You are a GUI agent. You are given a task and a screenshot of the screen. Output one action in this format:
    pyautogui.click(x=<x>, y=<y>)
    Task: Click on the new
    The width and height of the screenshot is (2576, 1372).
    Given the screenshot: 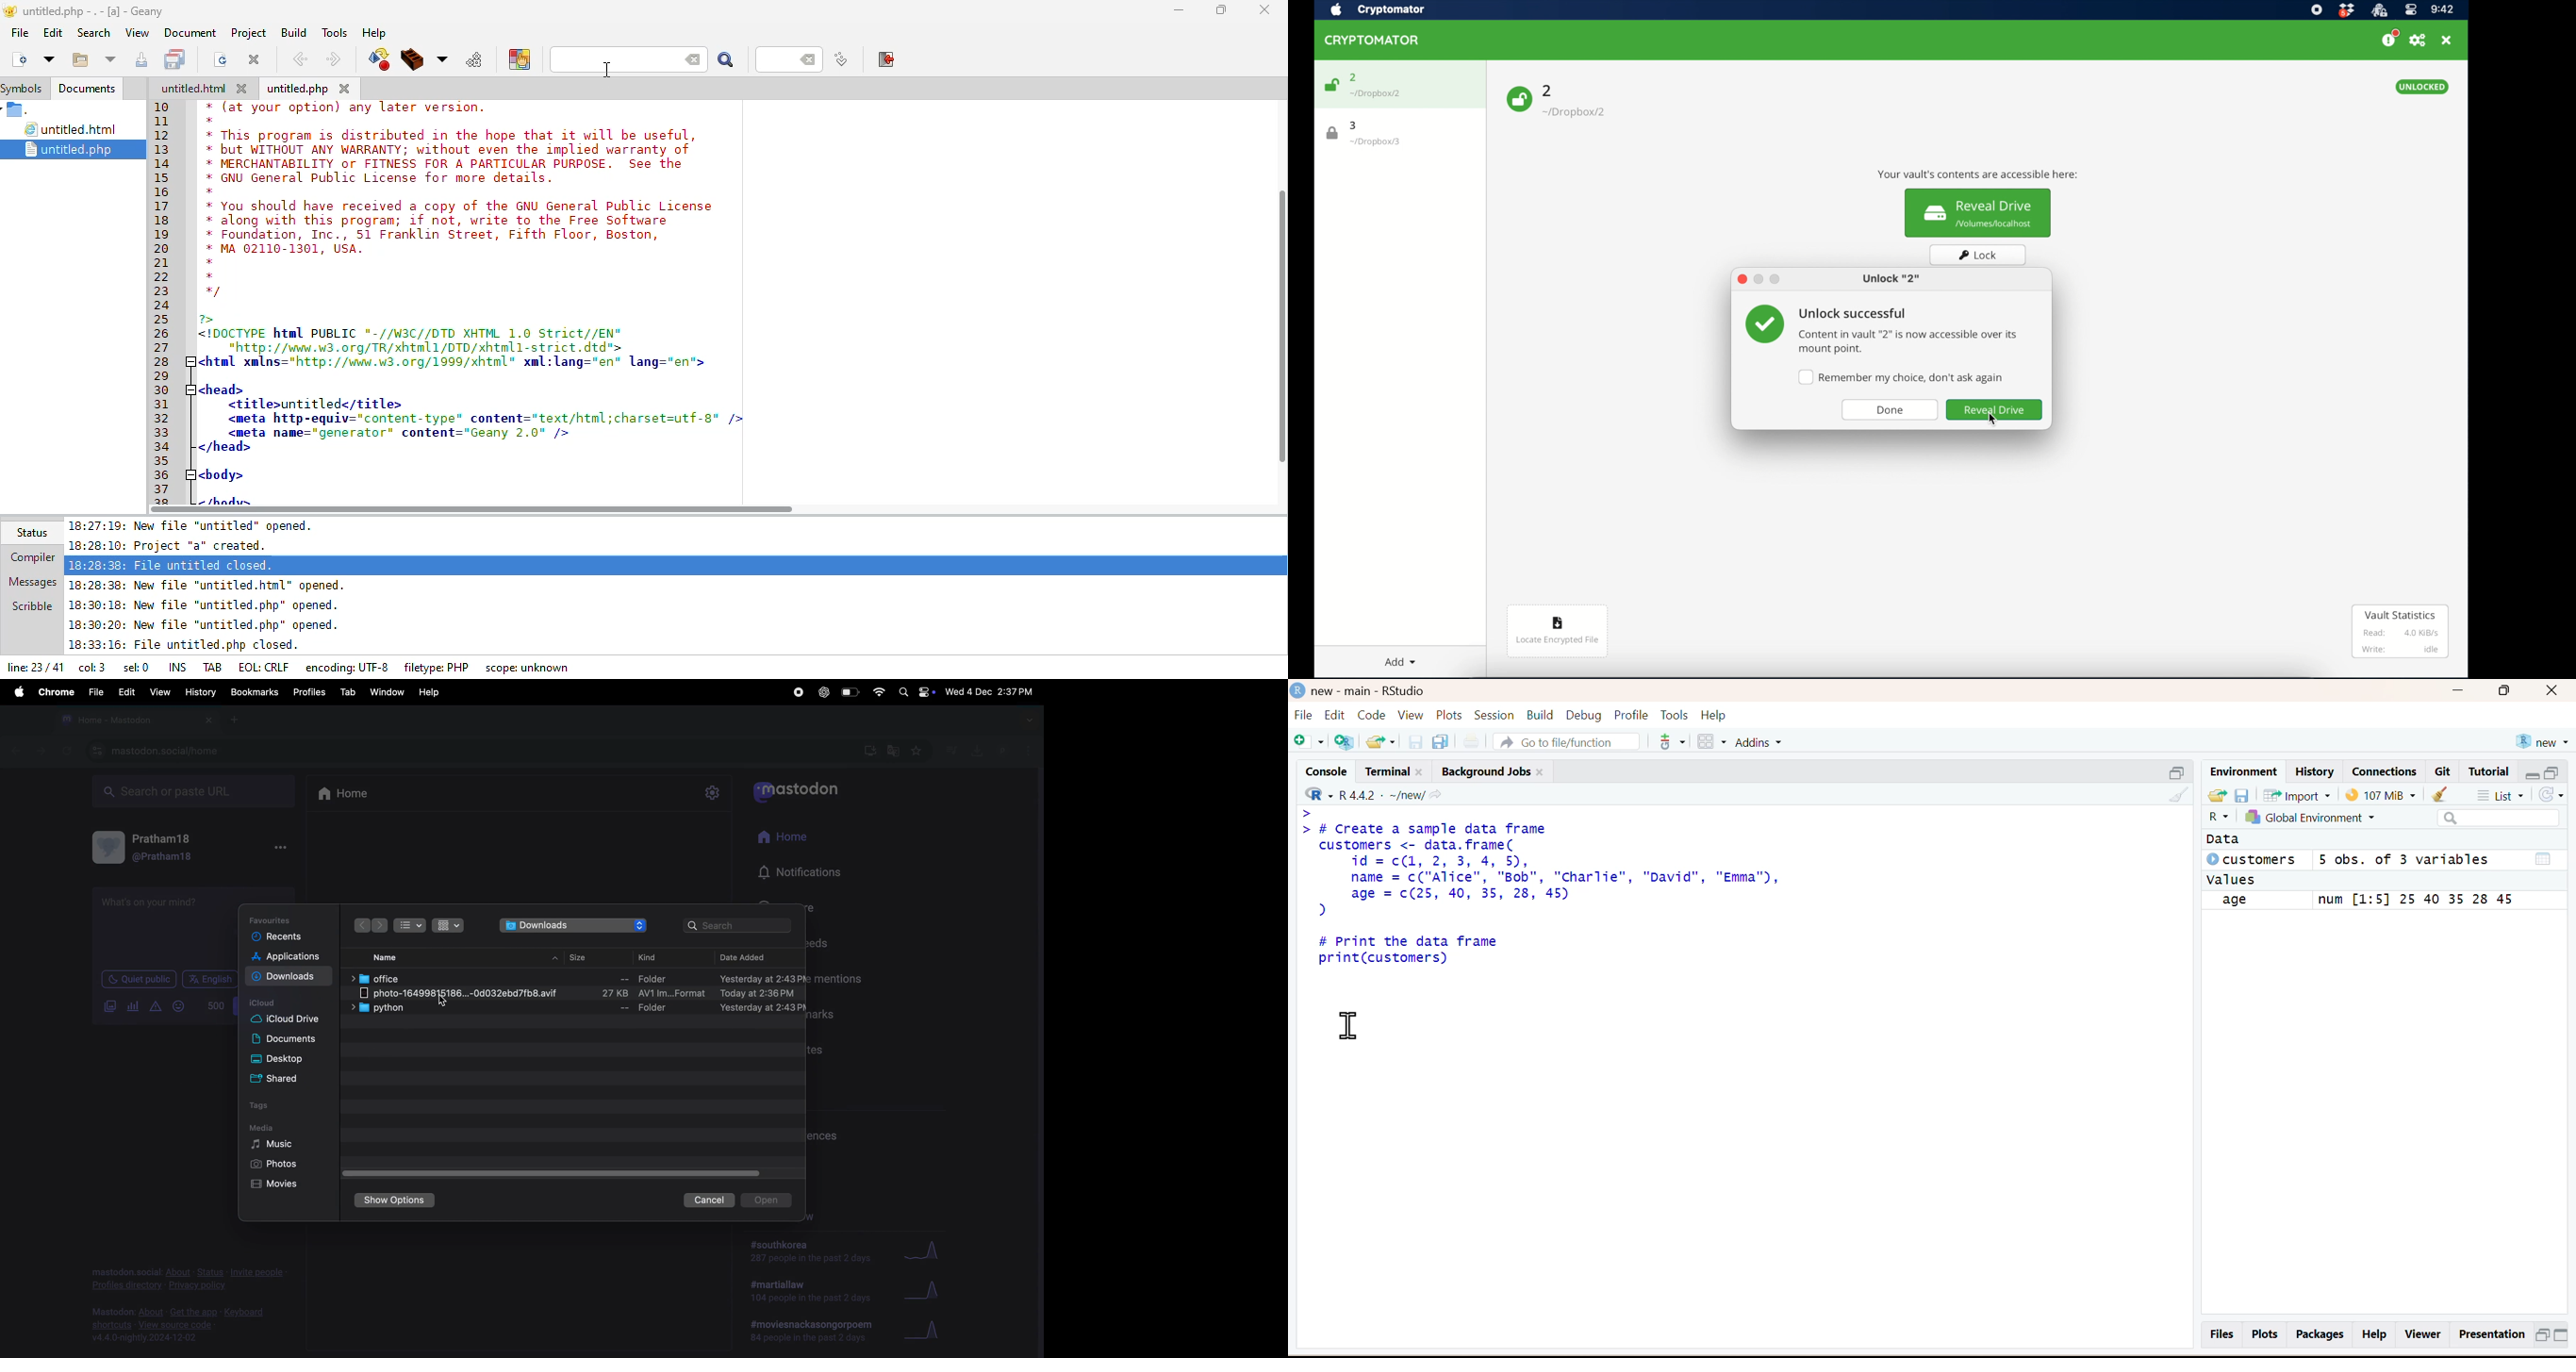 What is the action you would take?
    pyautogui.click(x=2541, y=739)
    